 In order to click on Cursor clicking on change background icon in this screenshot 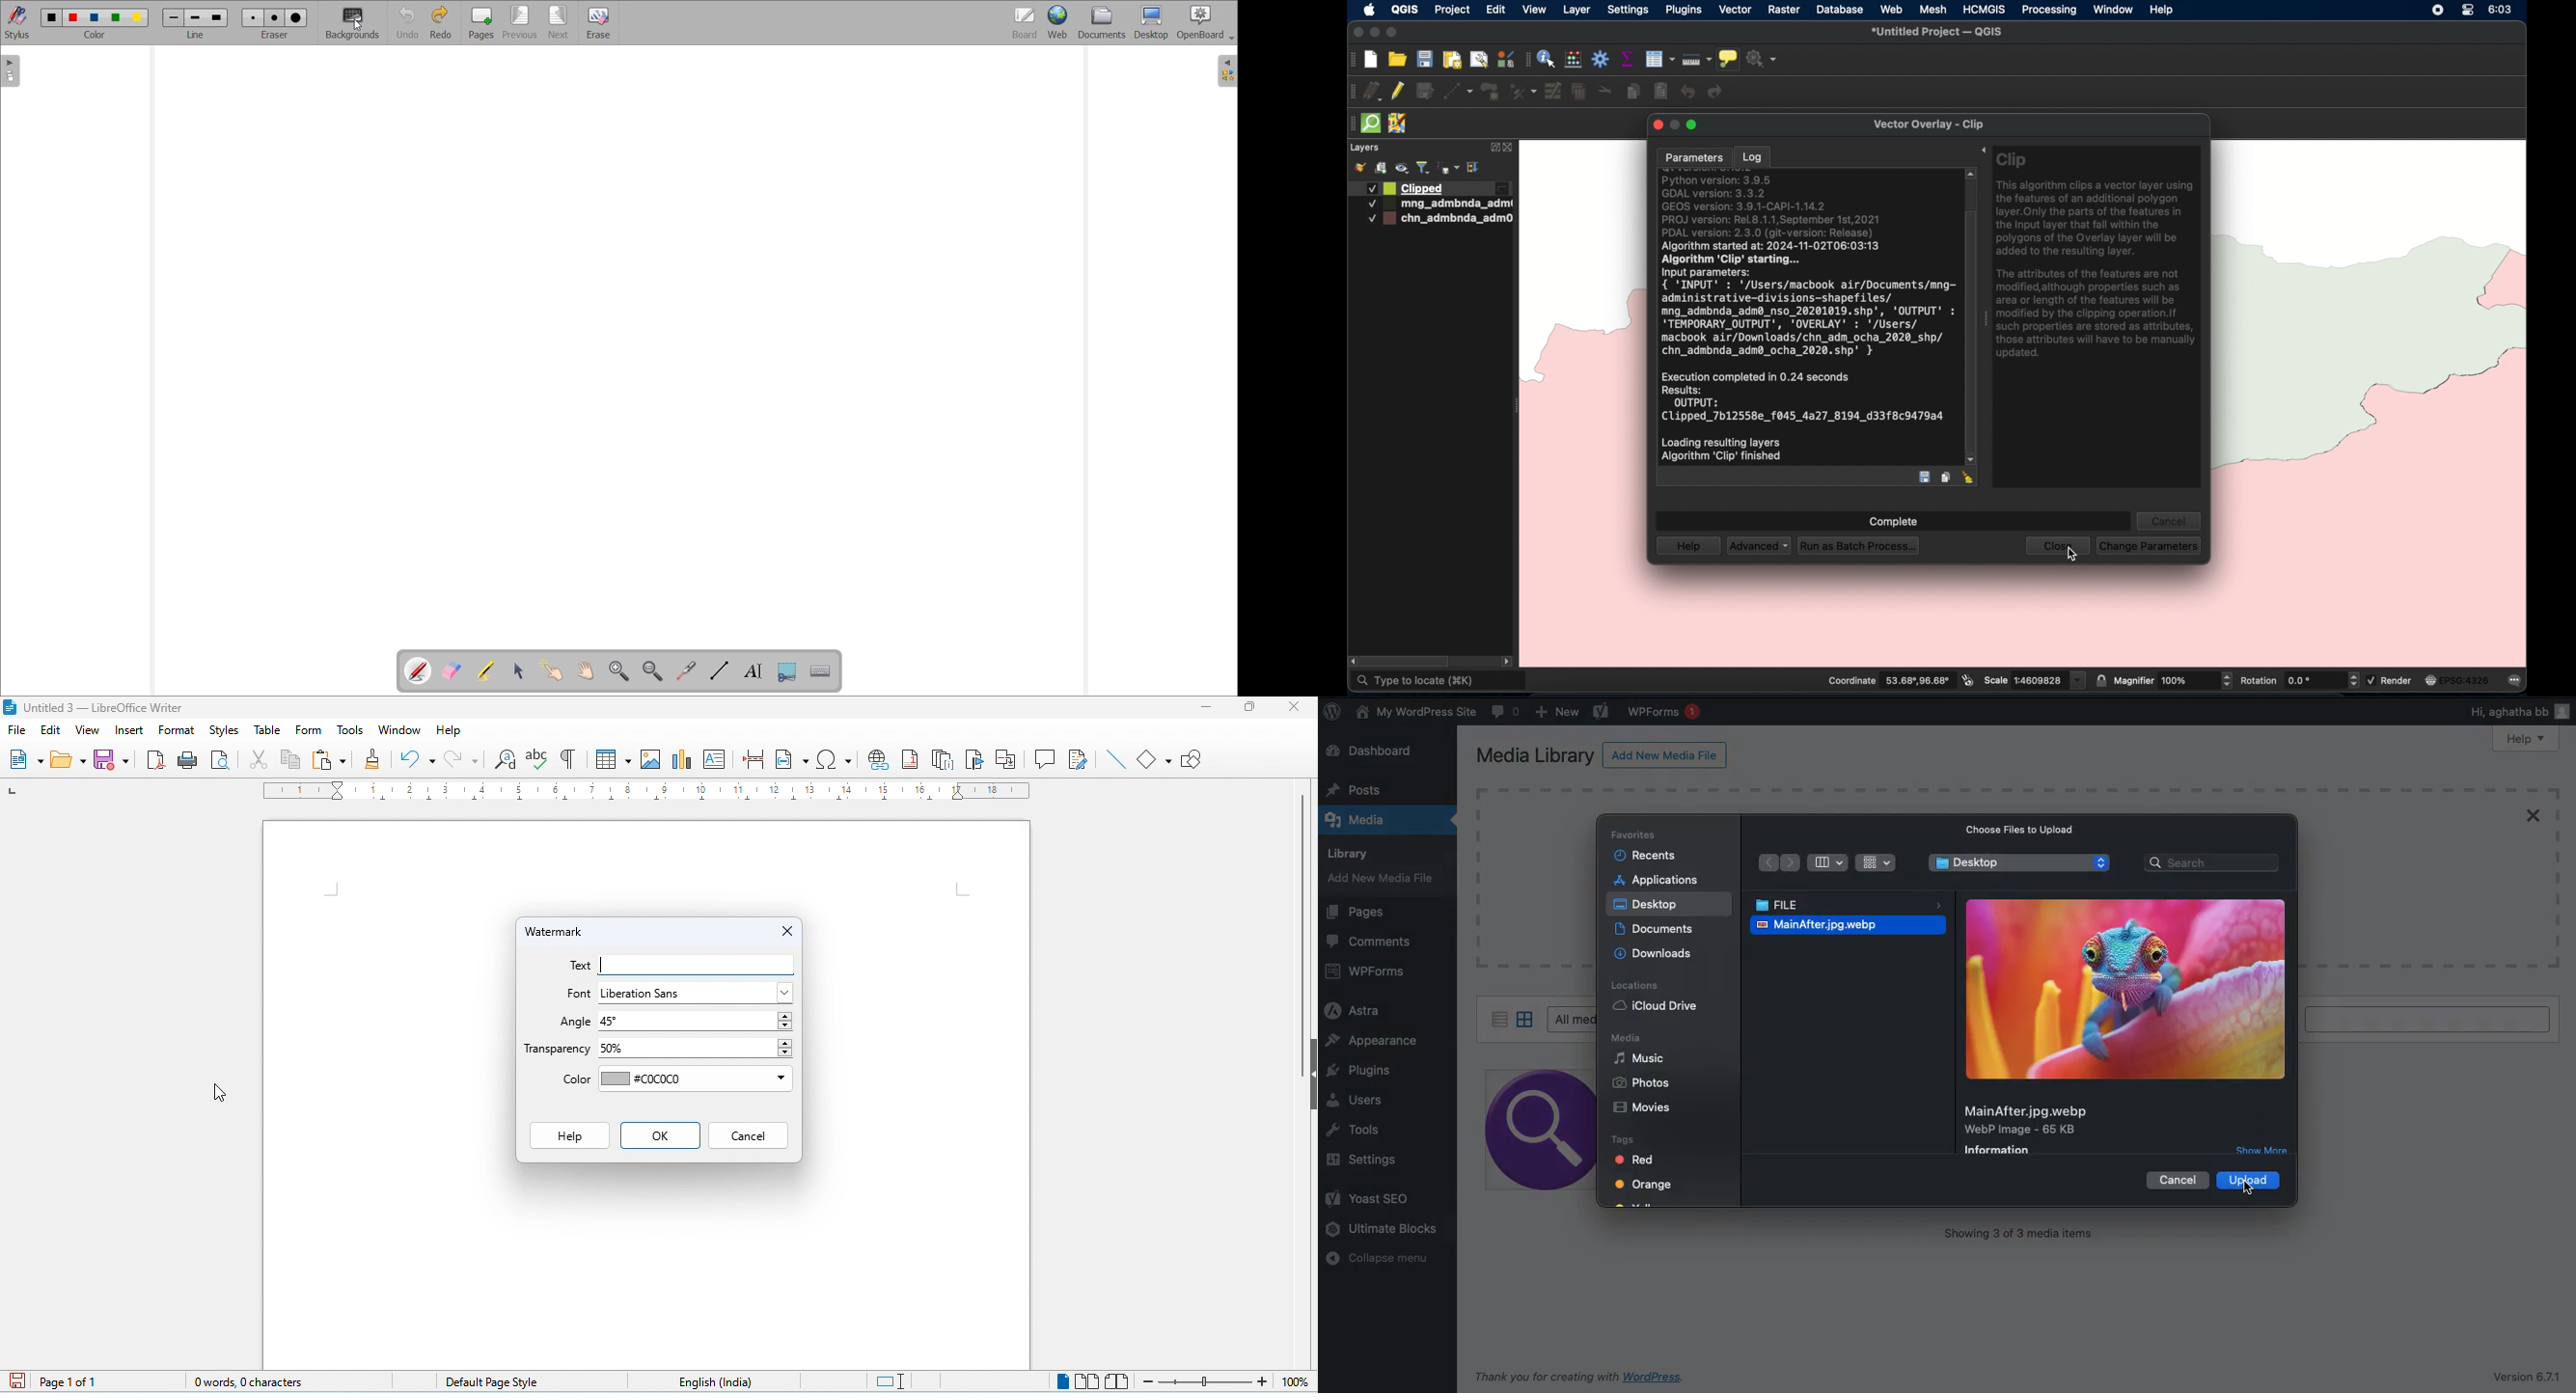, I will do `click(356, 25)`.